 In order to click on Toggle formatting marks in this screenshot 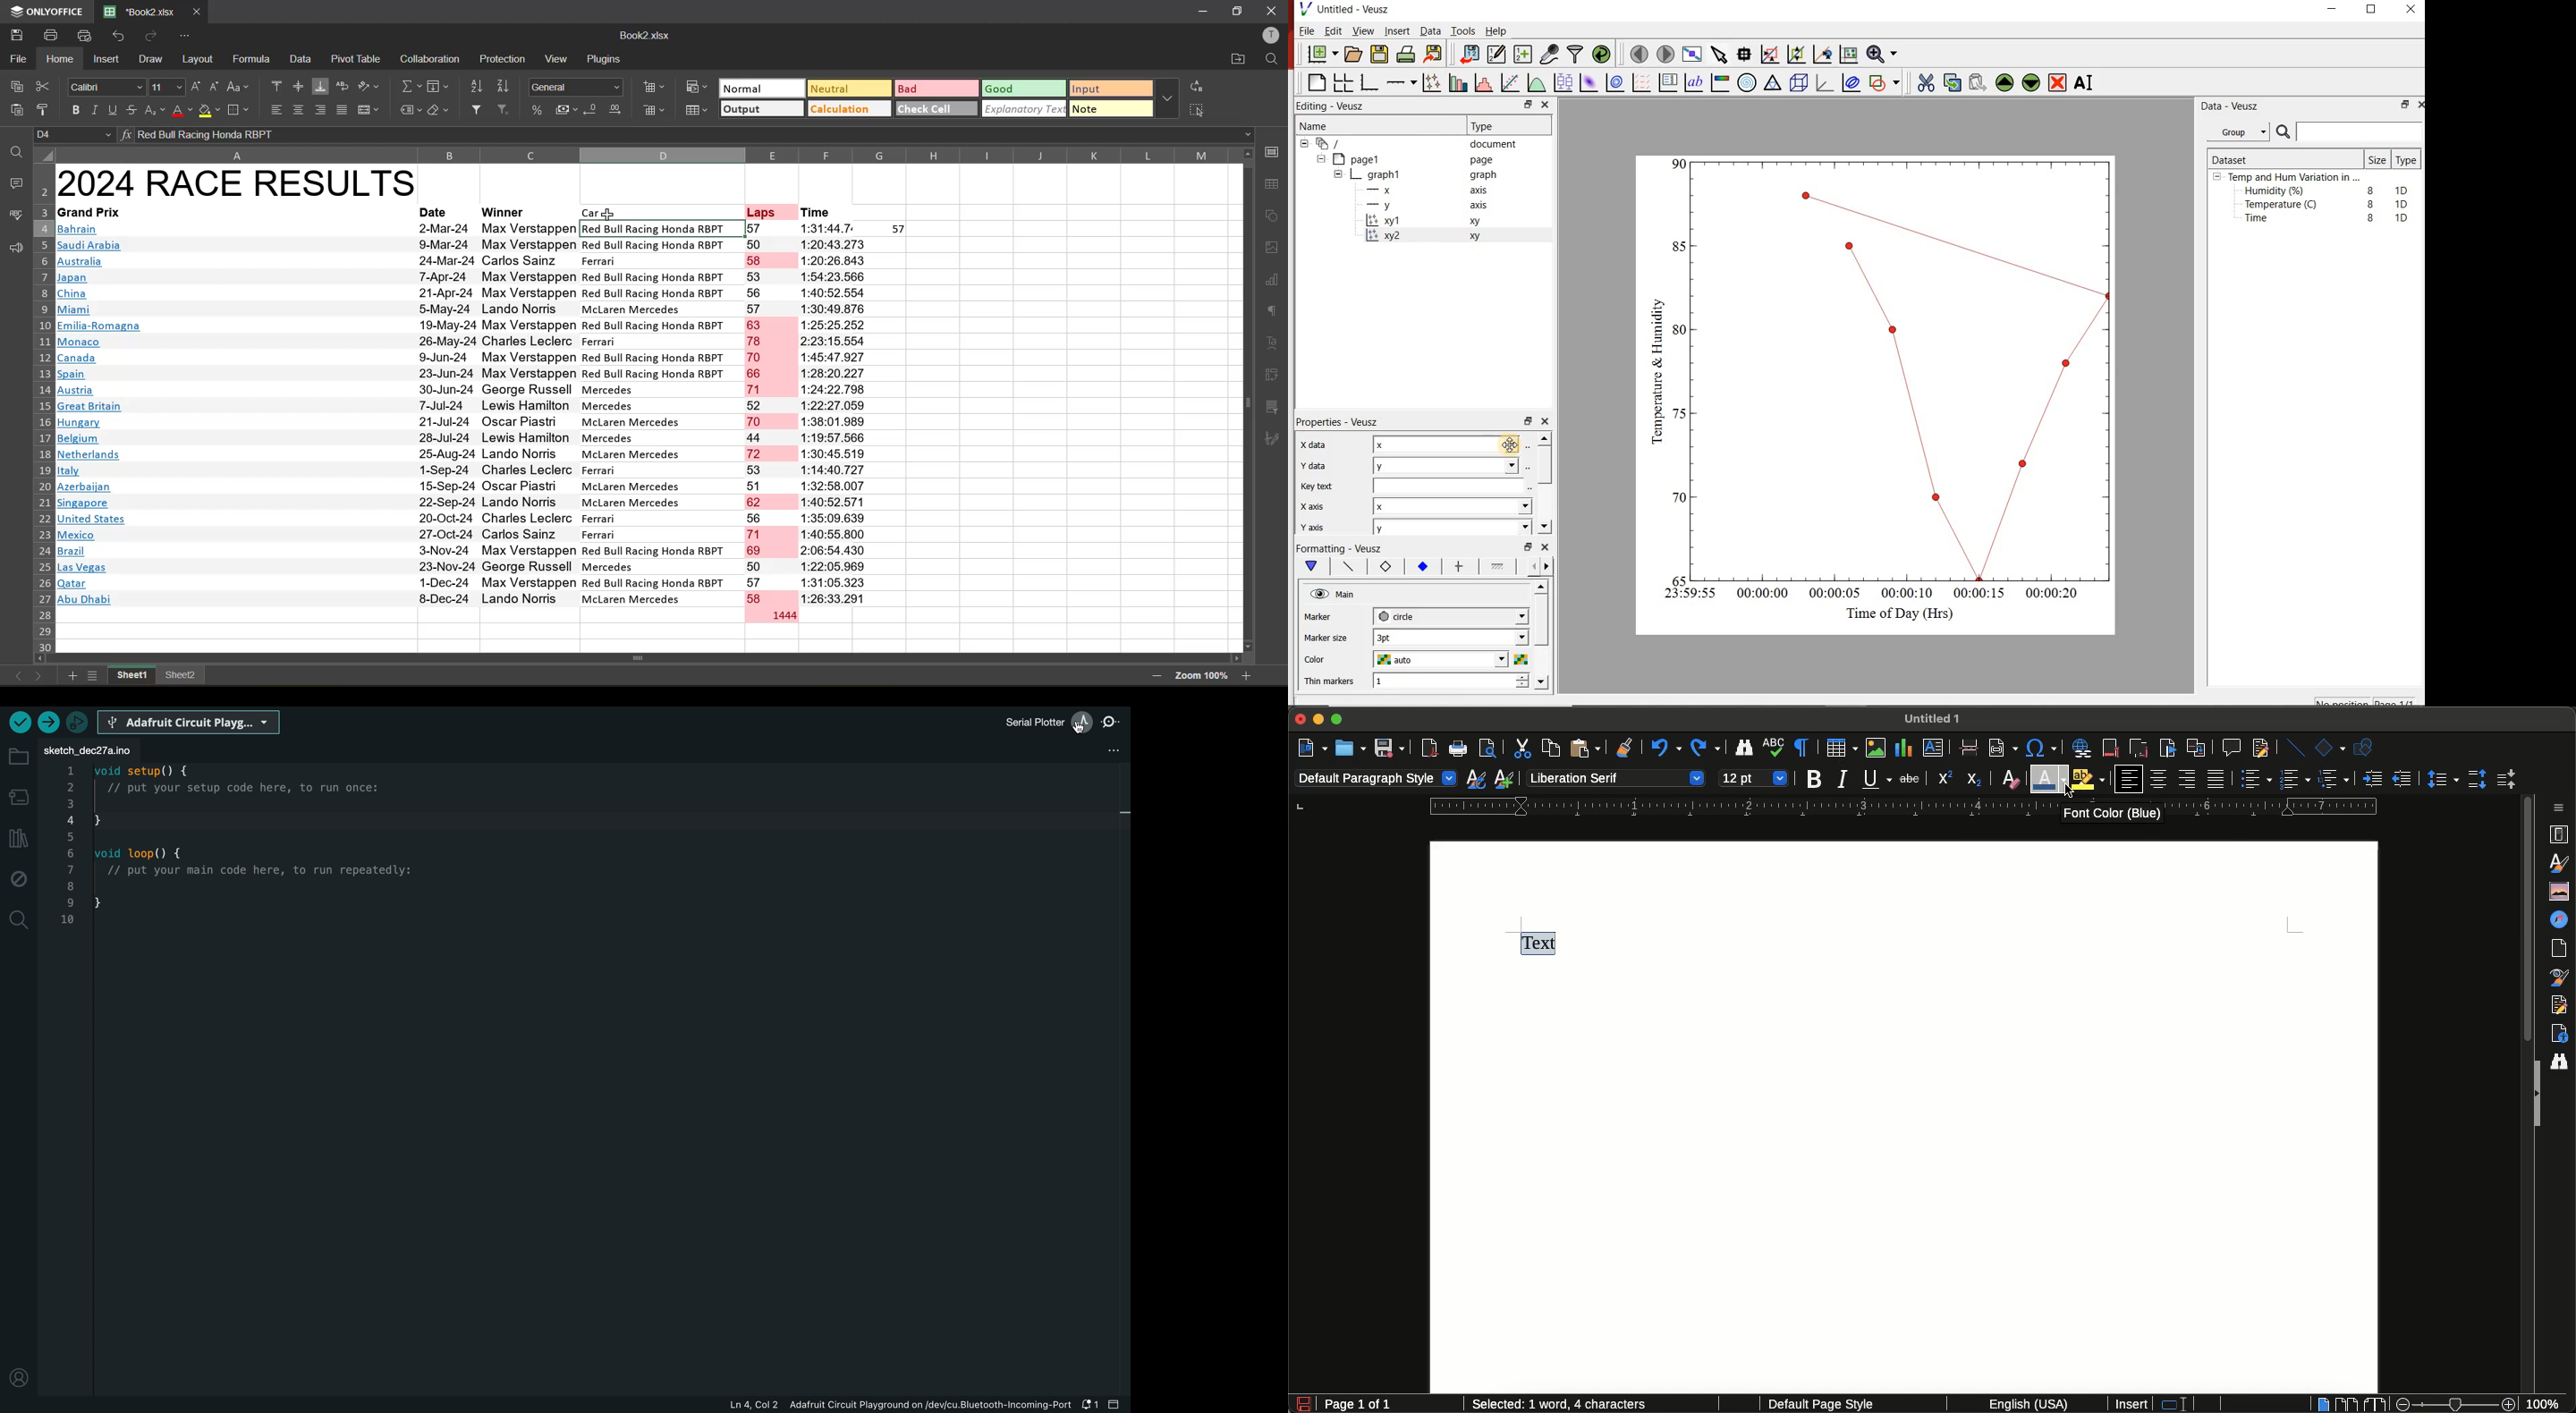, I will do `click(1803, 748)`.